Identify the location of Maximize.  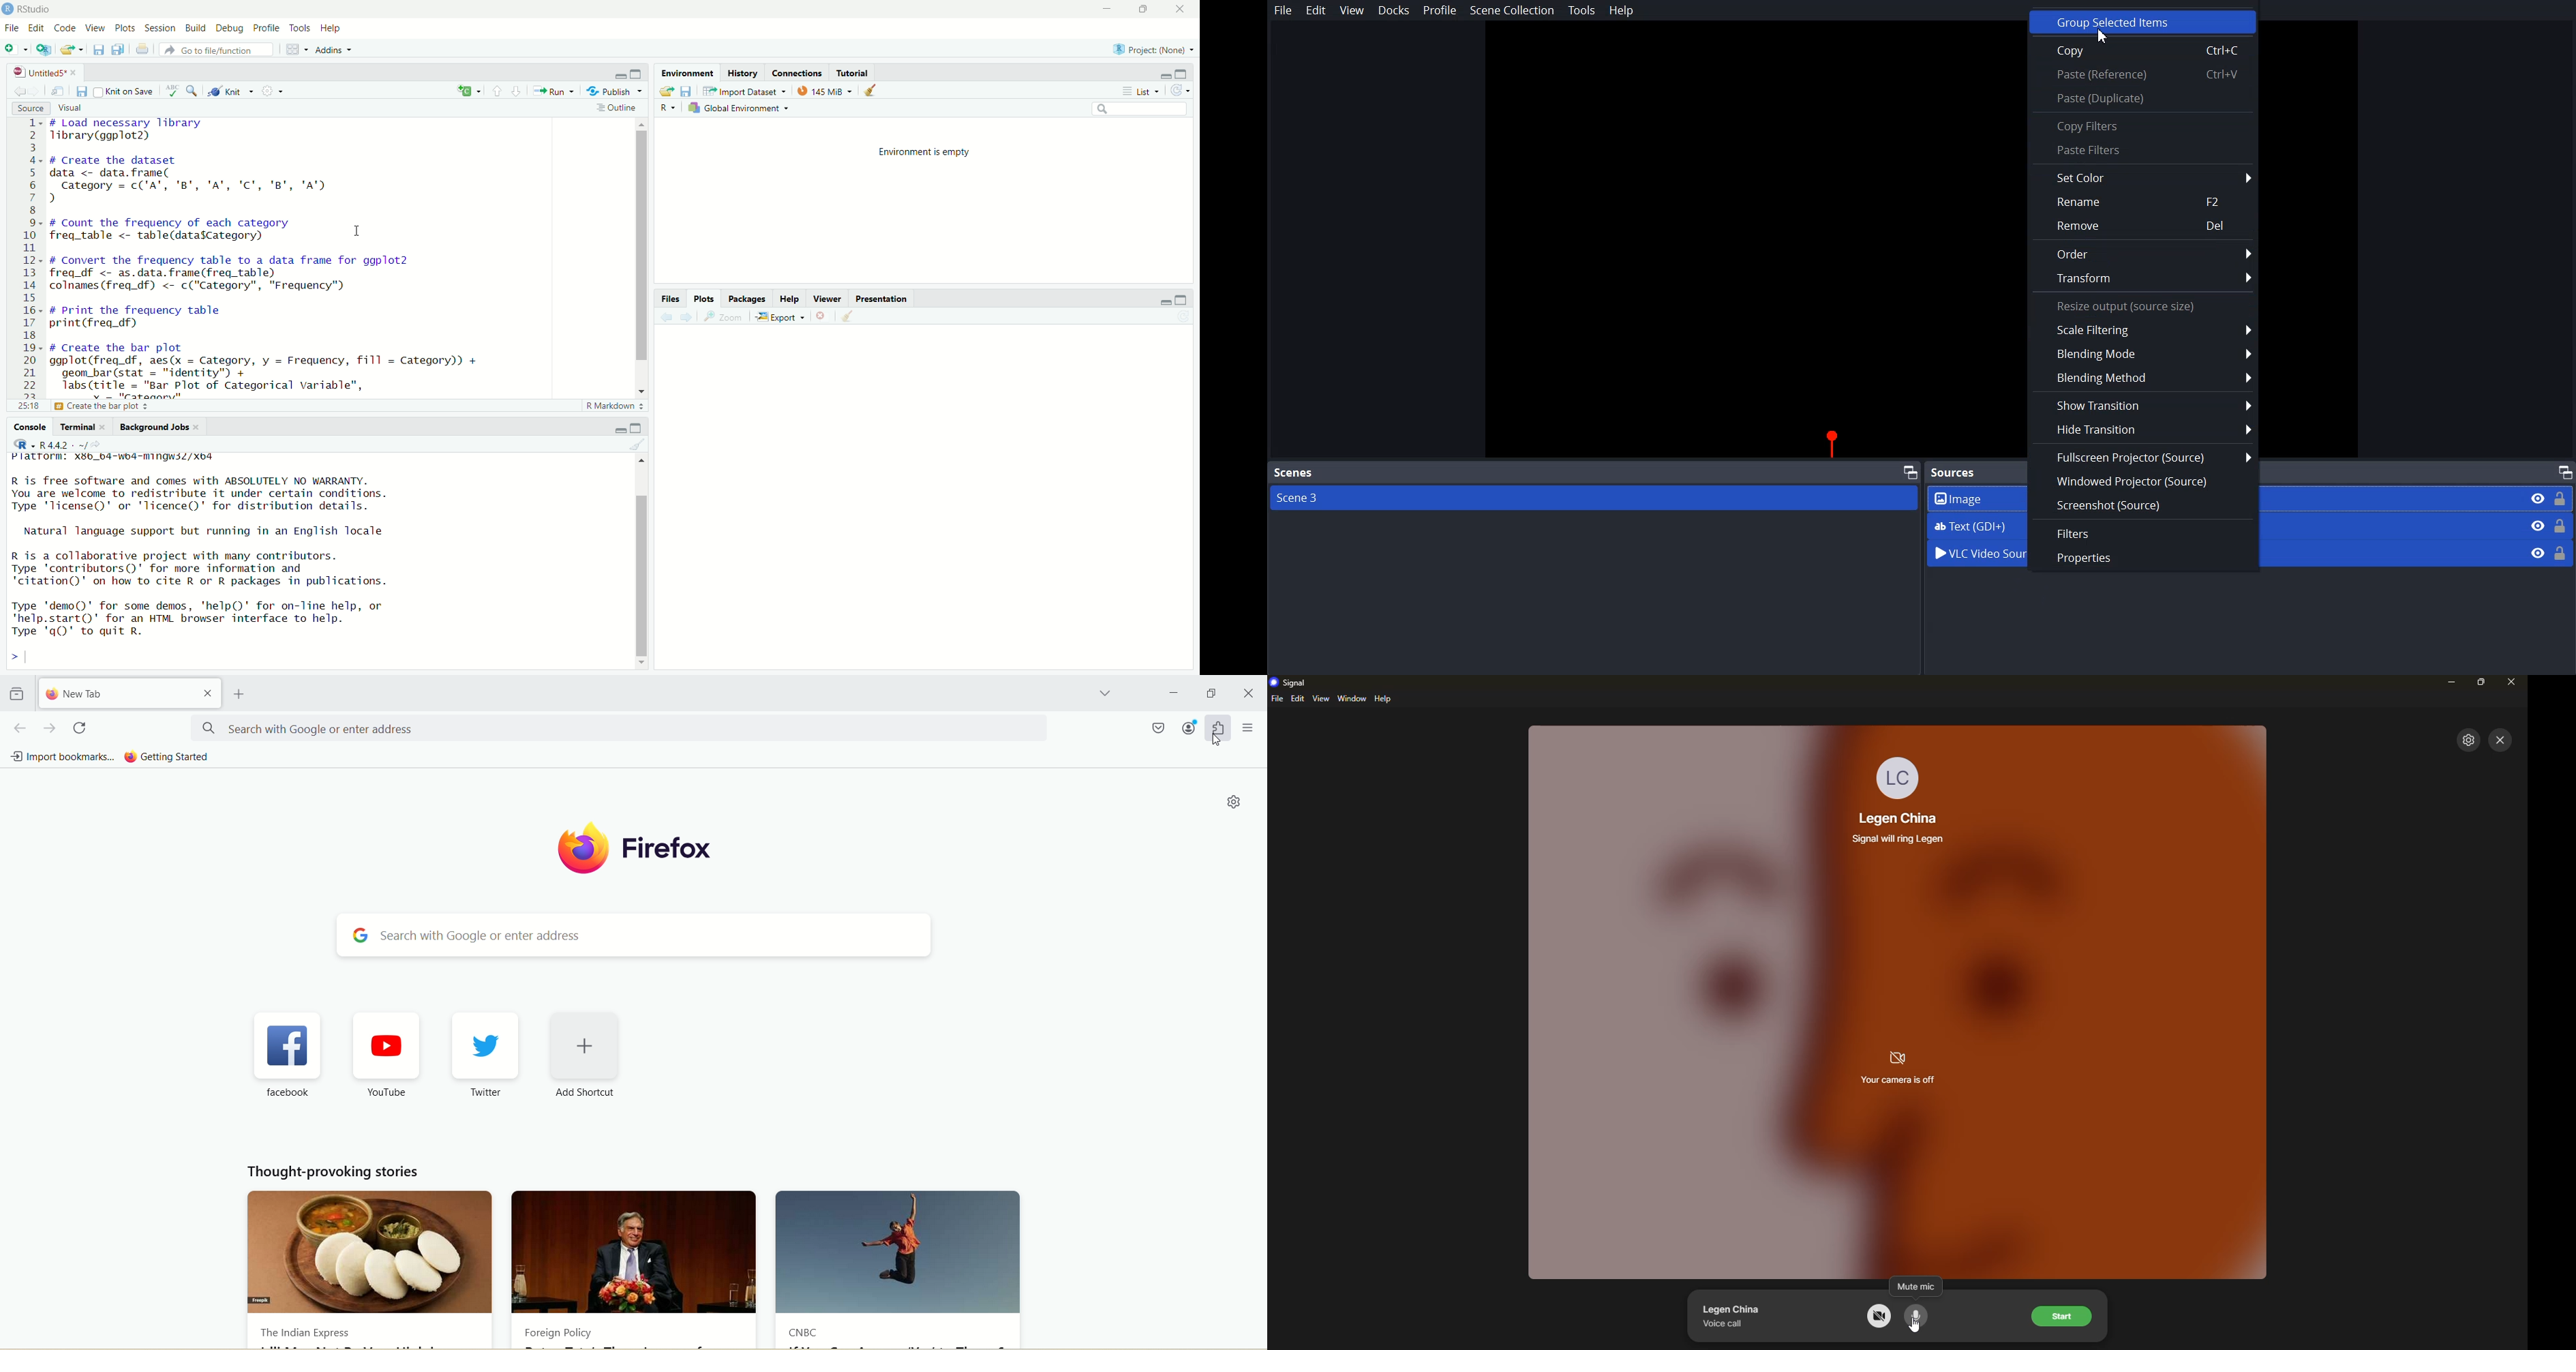
(1911, 471).